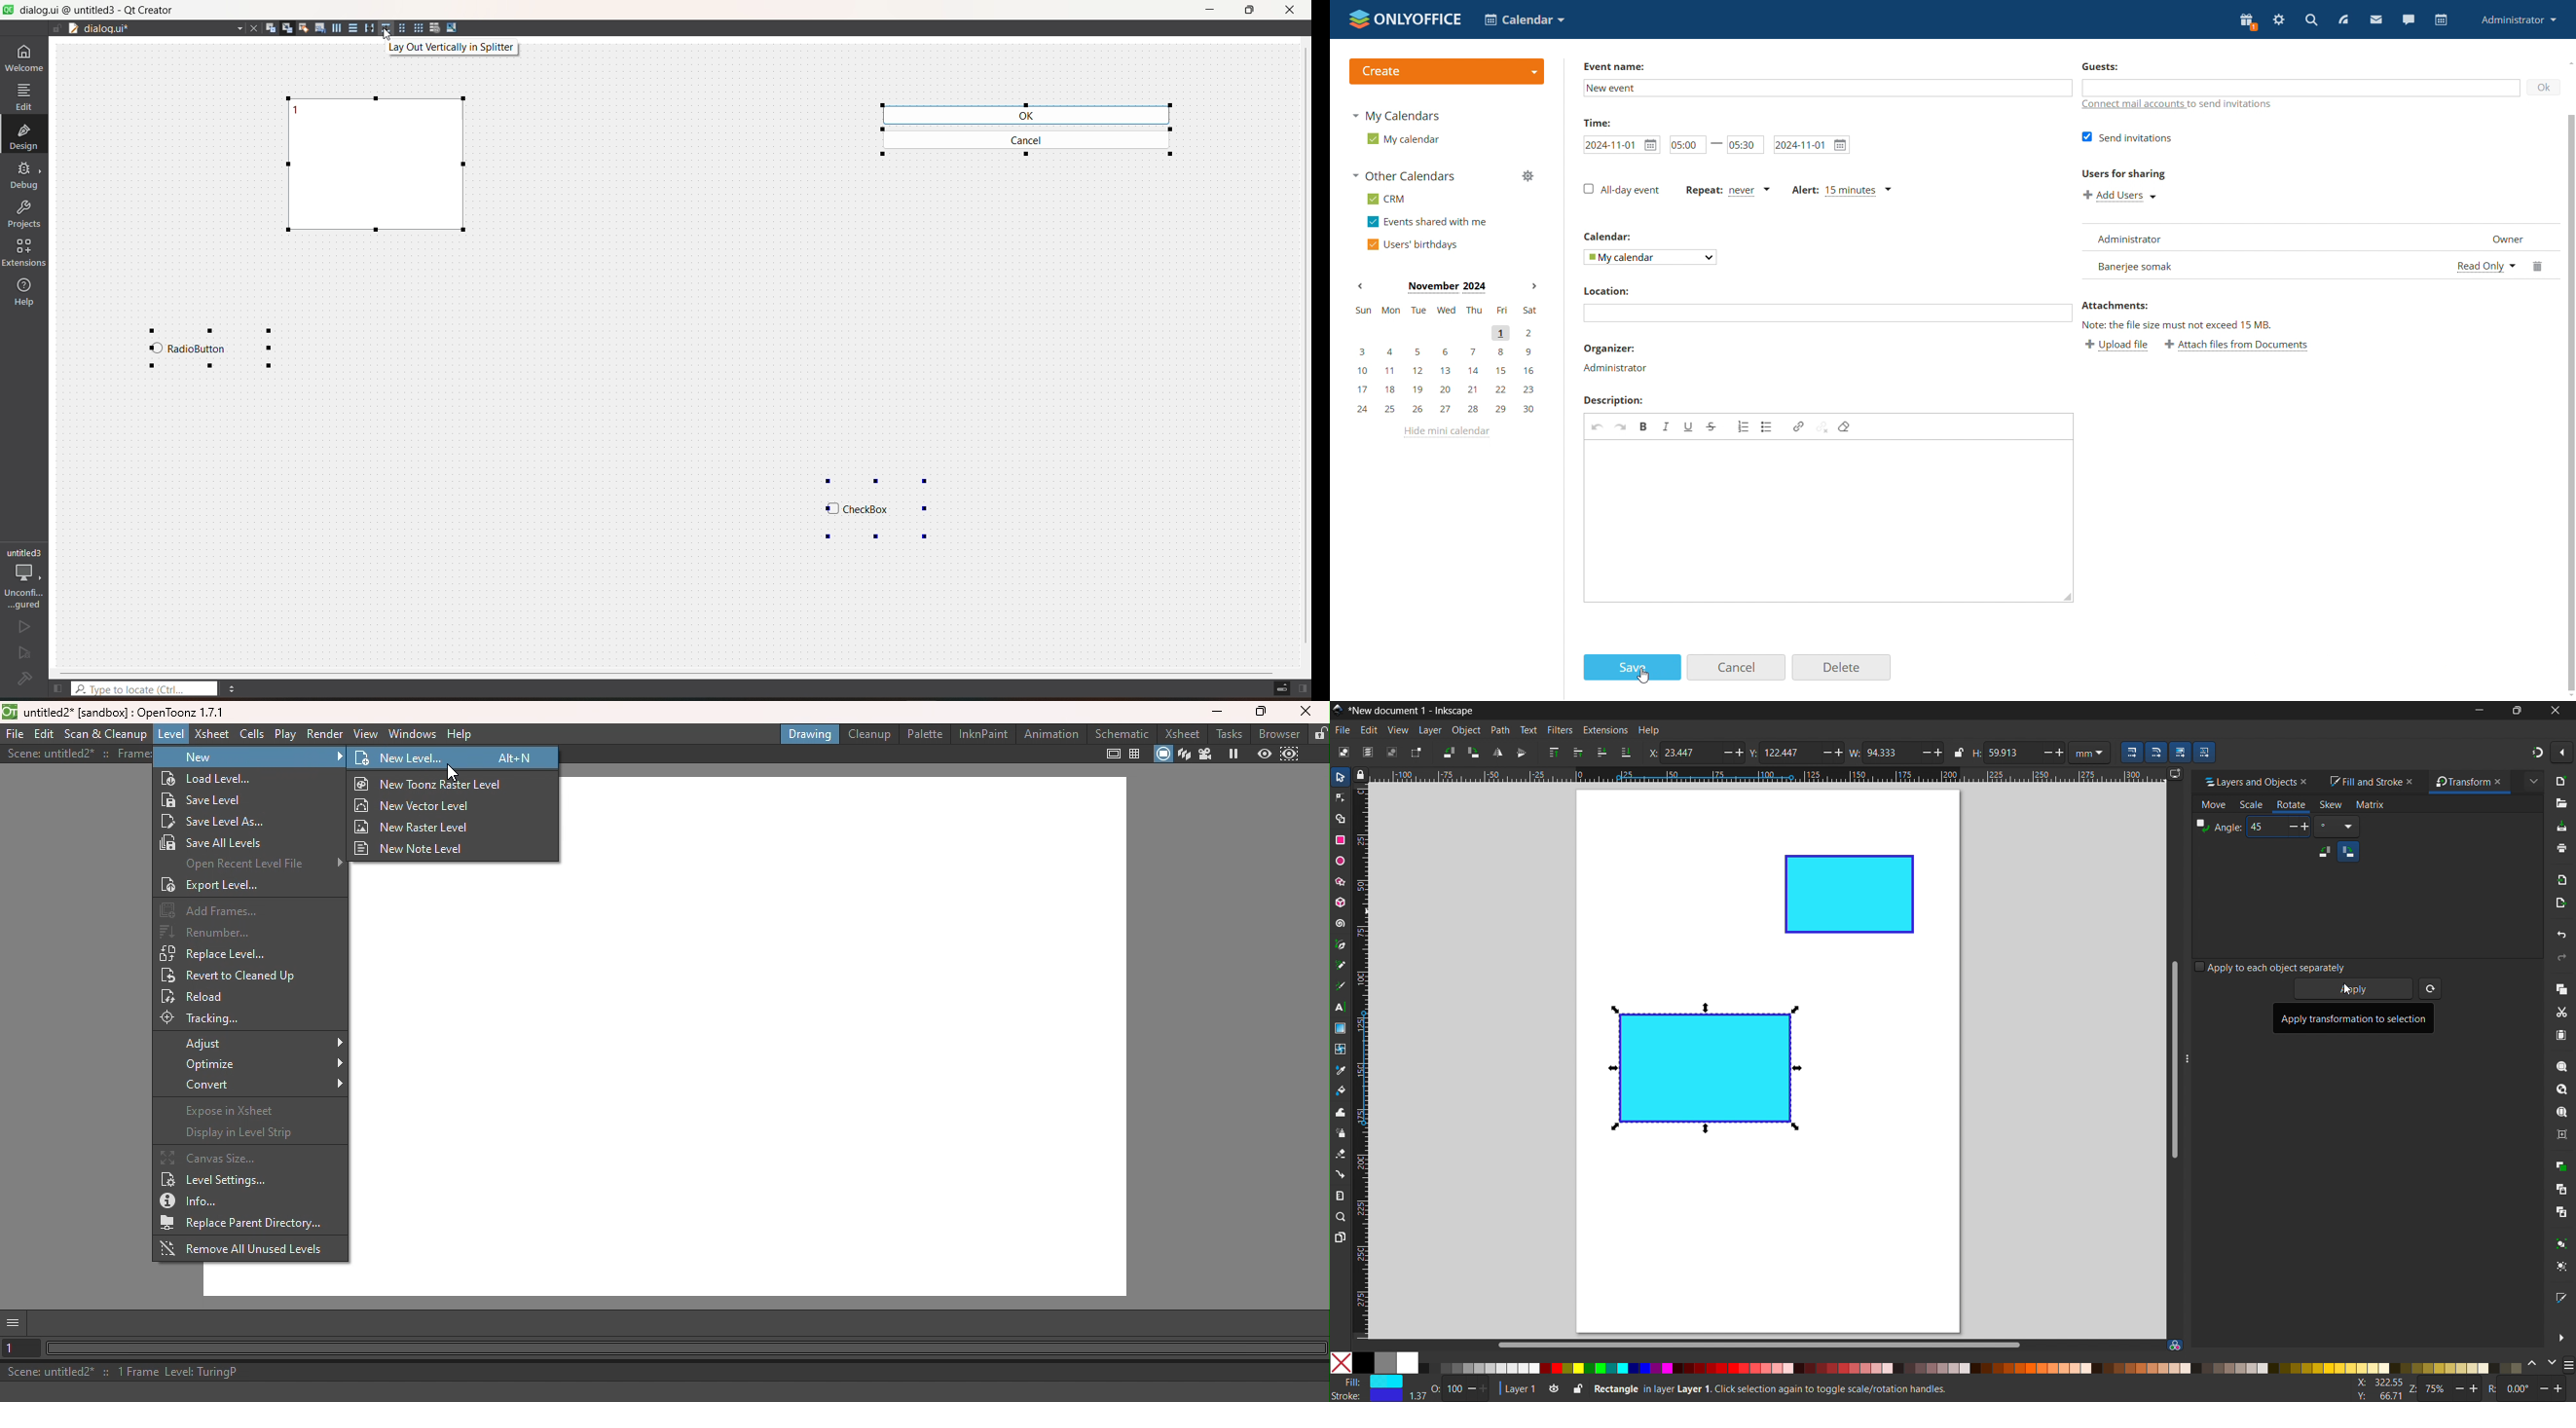 Image resolution: width=2576 pixels, height=1428 pixels. I want to click on Cells, so click(252, 735).